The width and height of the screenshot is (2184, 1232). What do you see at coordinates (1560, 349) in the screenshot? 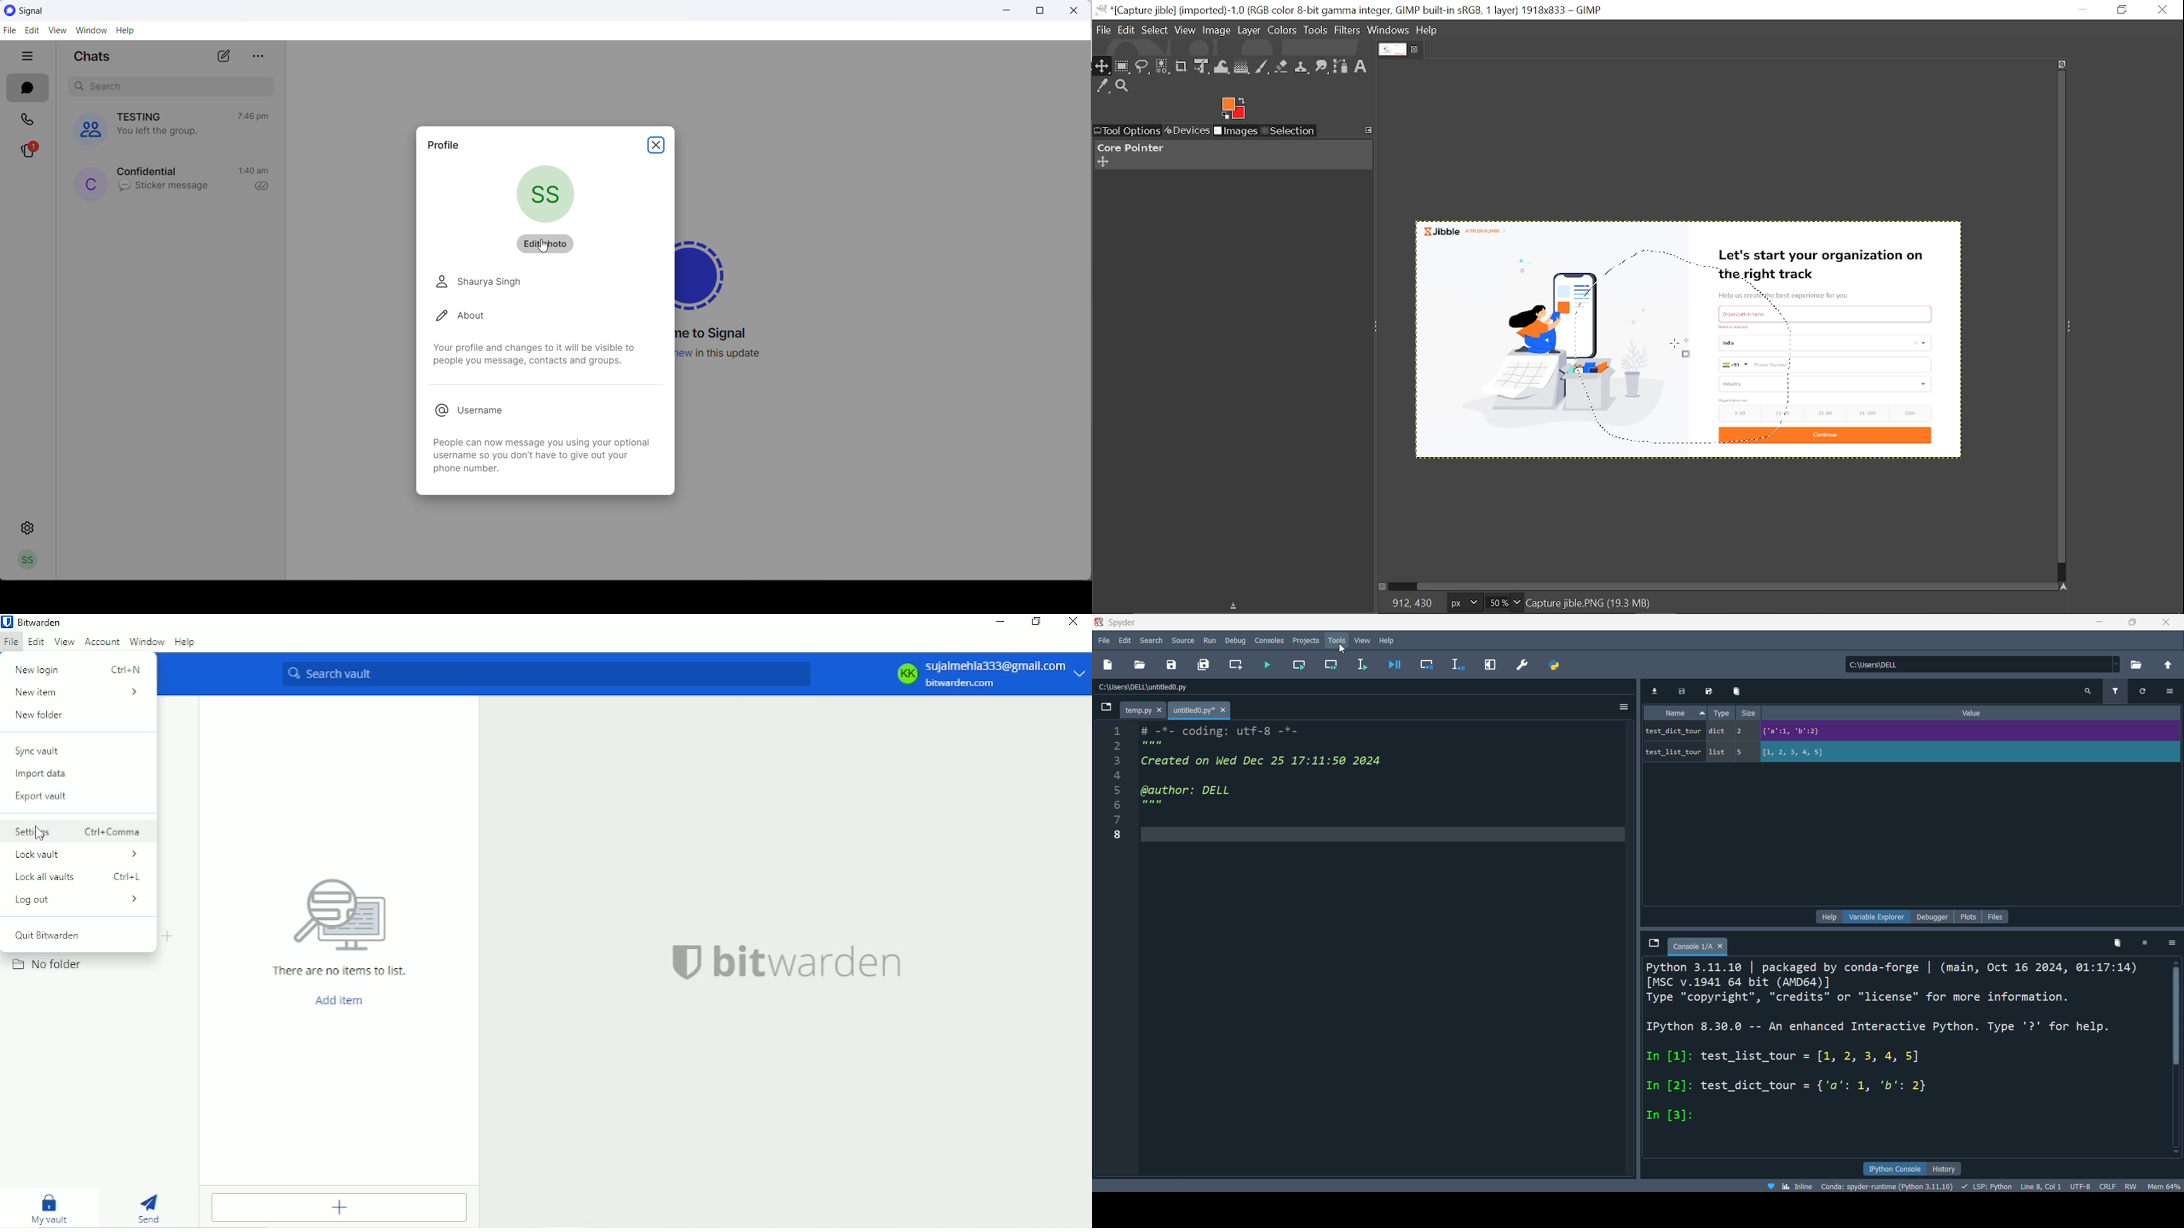
I see `Selected part of the image ` at bounding box center [1560, 349].